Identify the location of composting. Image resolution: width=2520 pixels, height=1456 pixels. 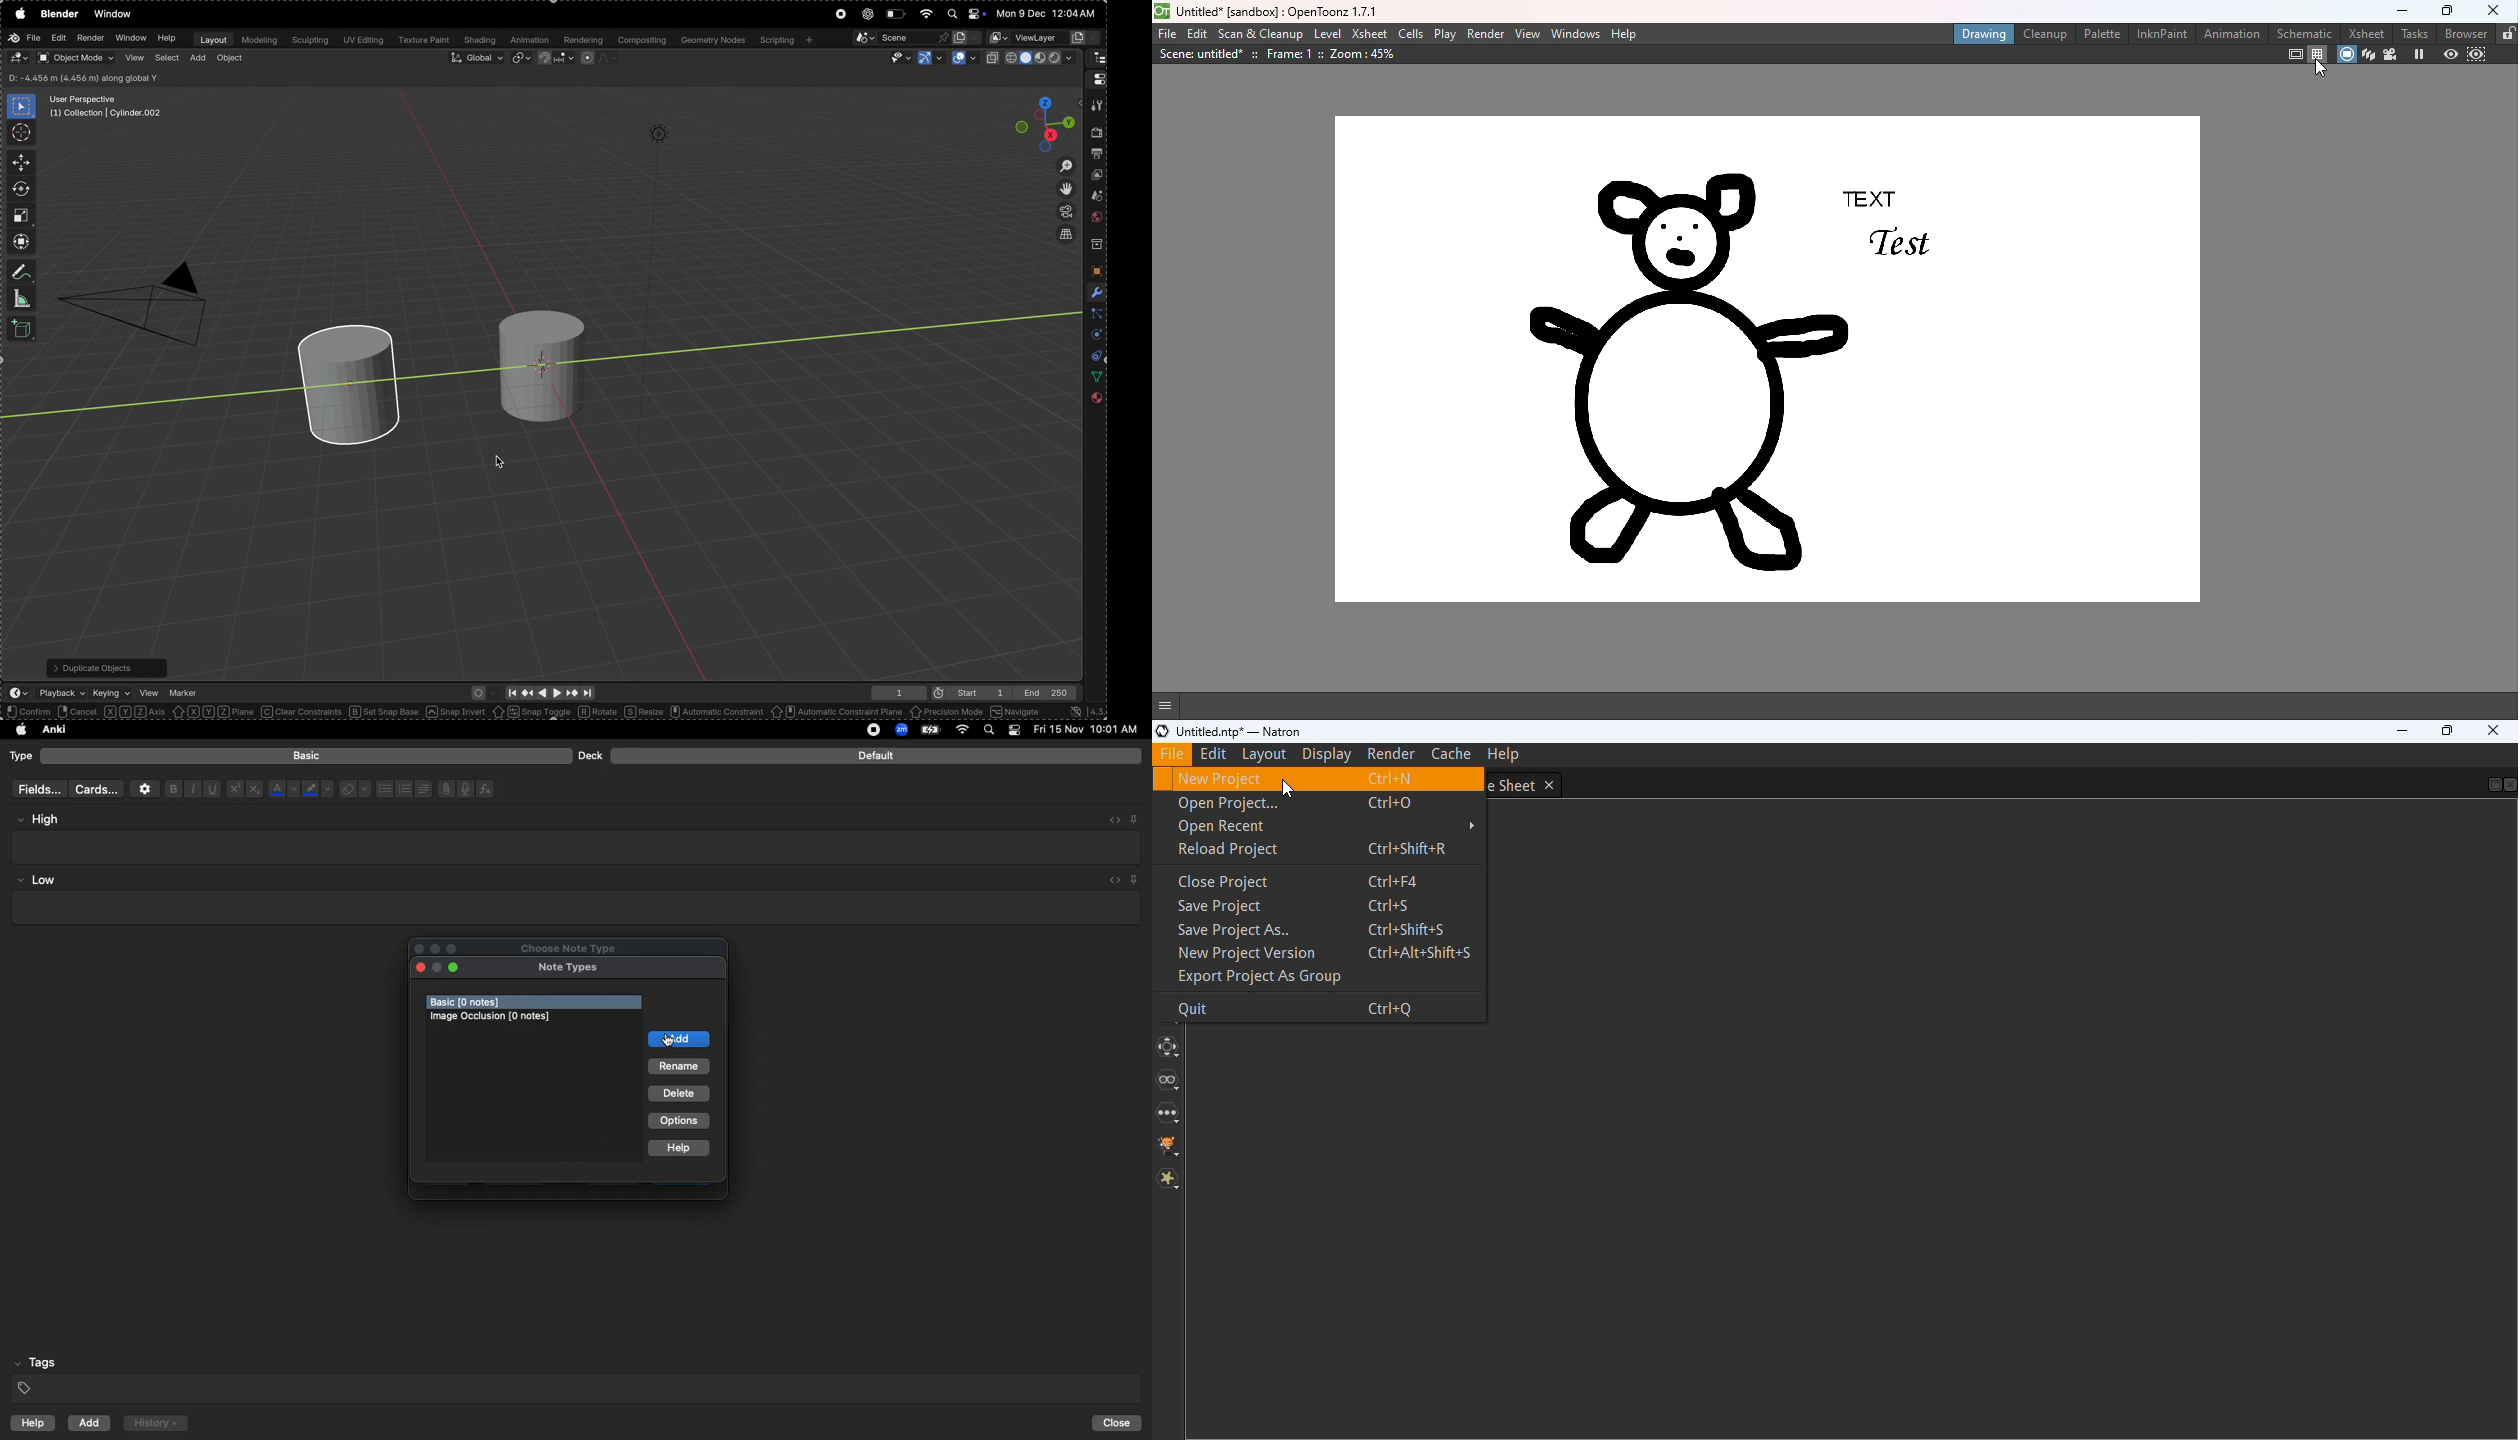
(641, 40).